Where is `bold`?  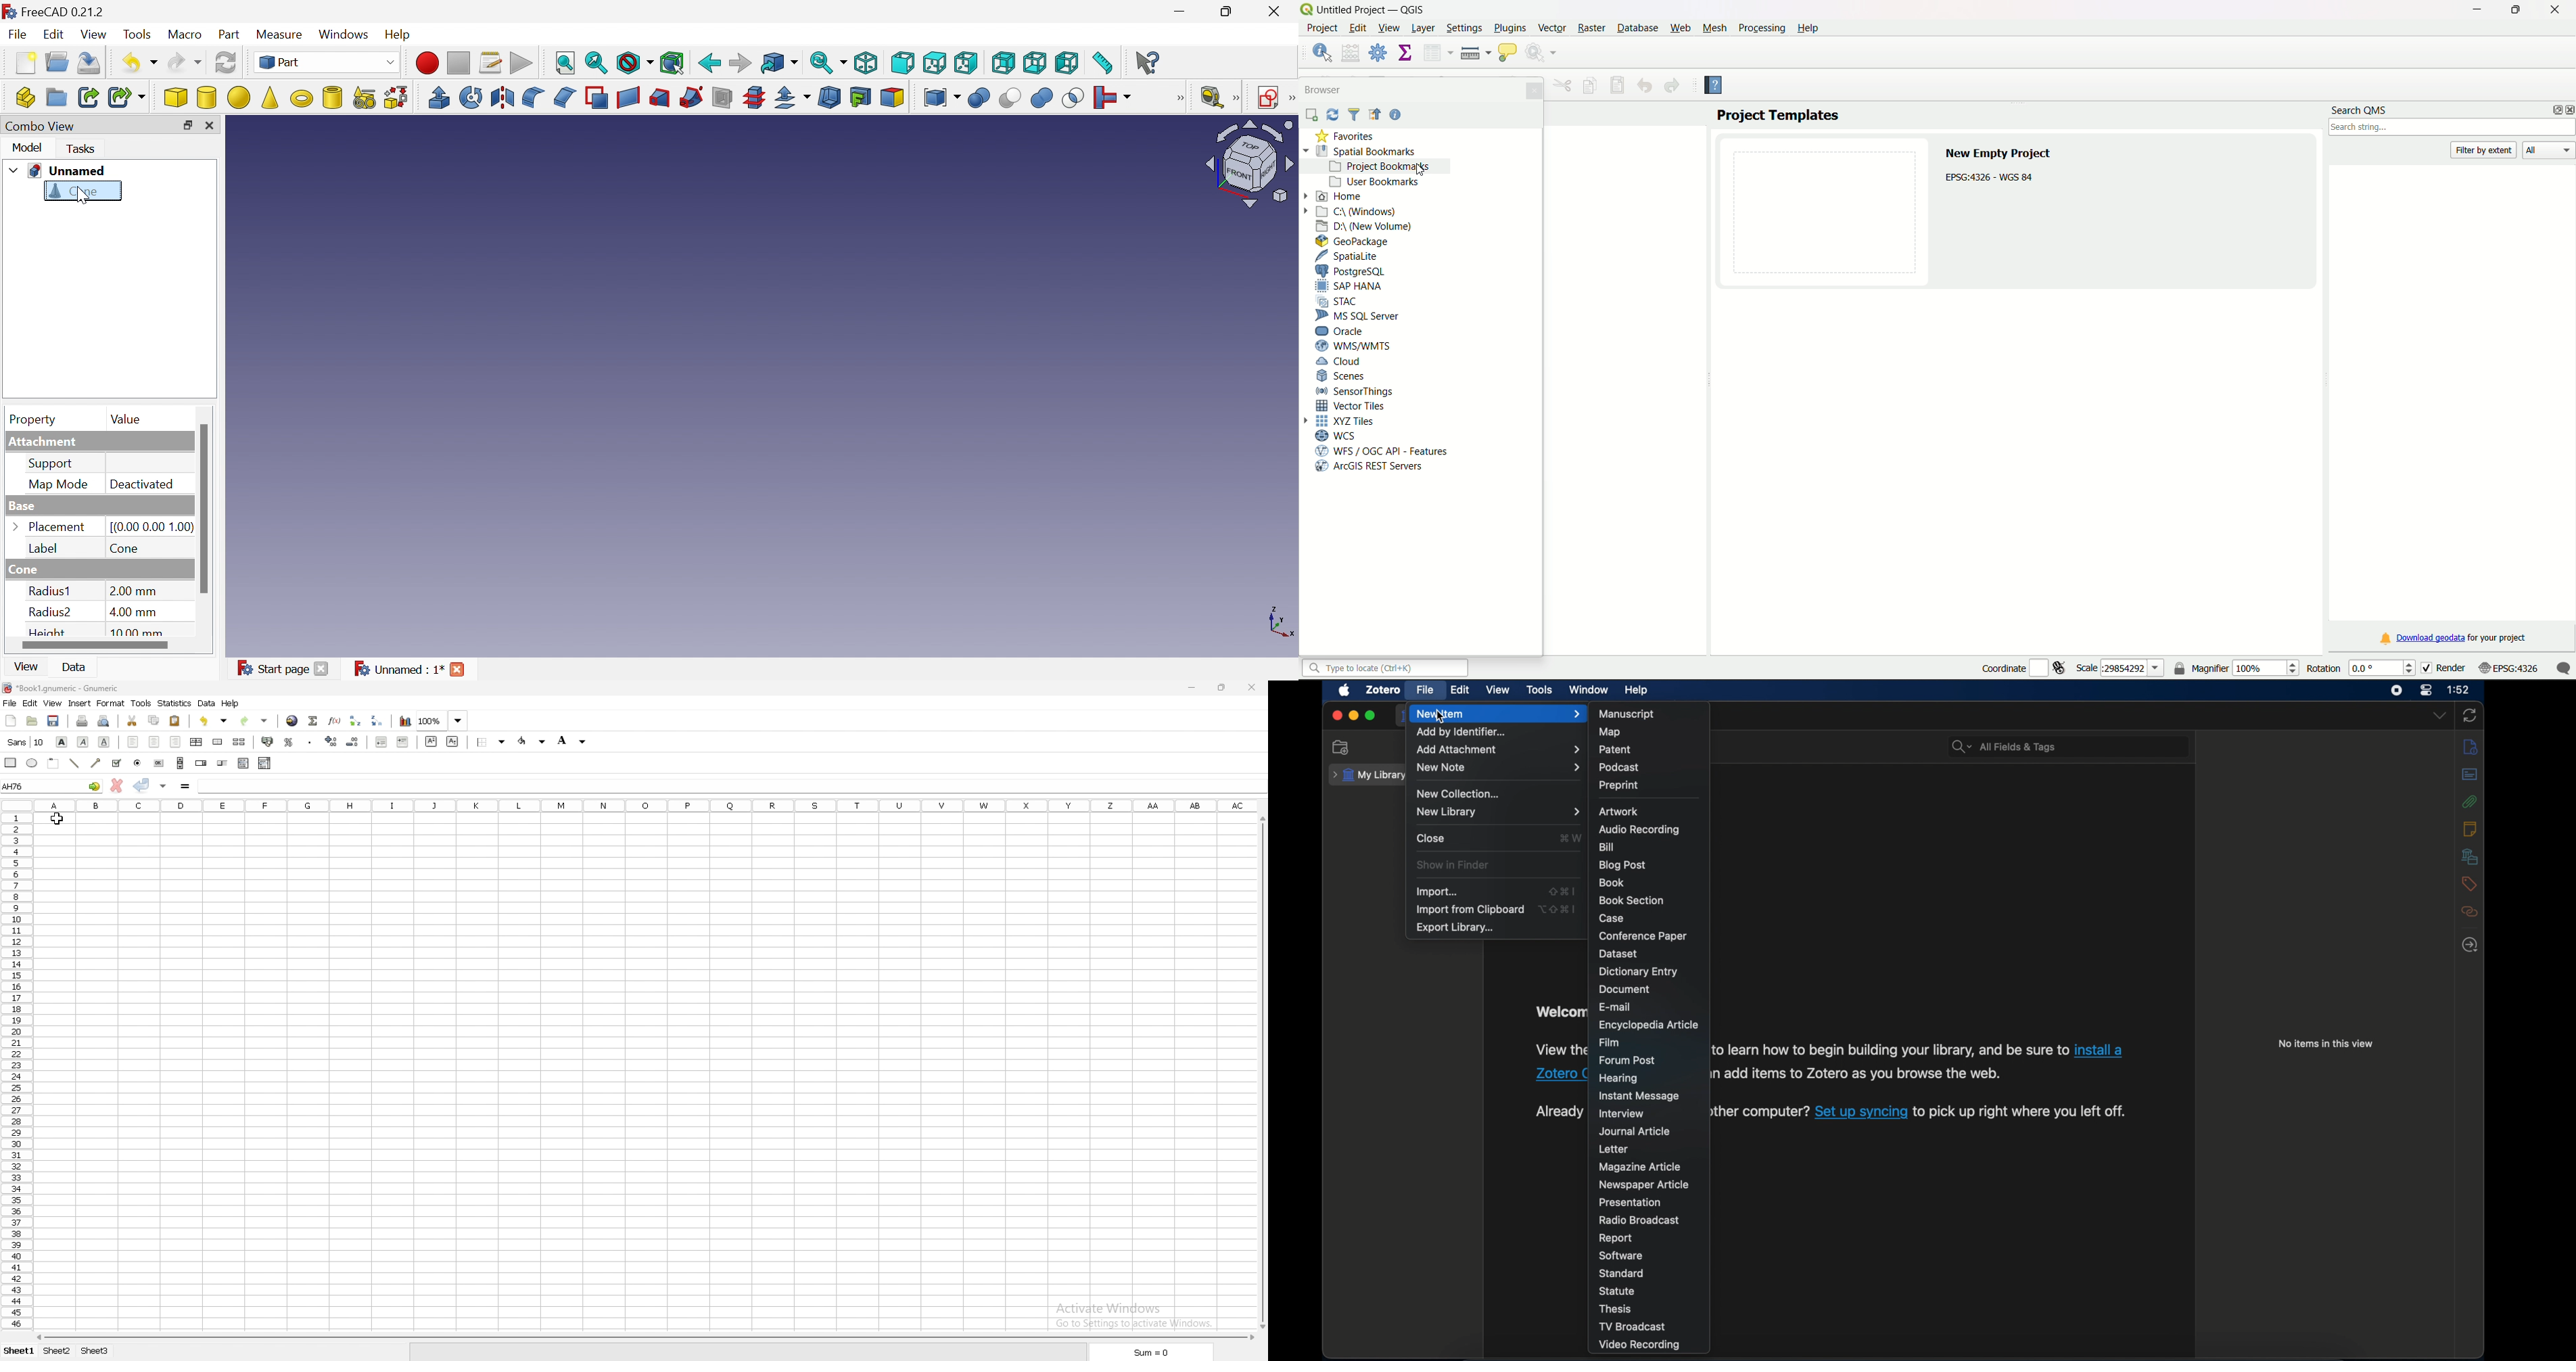 bold is located at coordinates (61, 742).